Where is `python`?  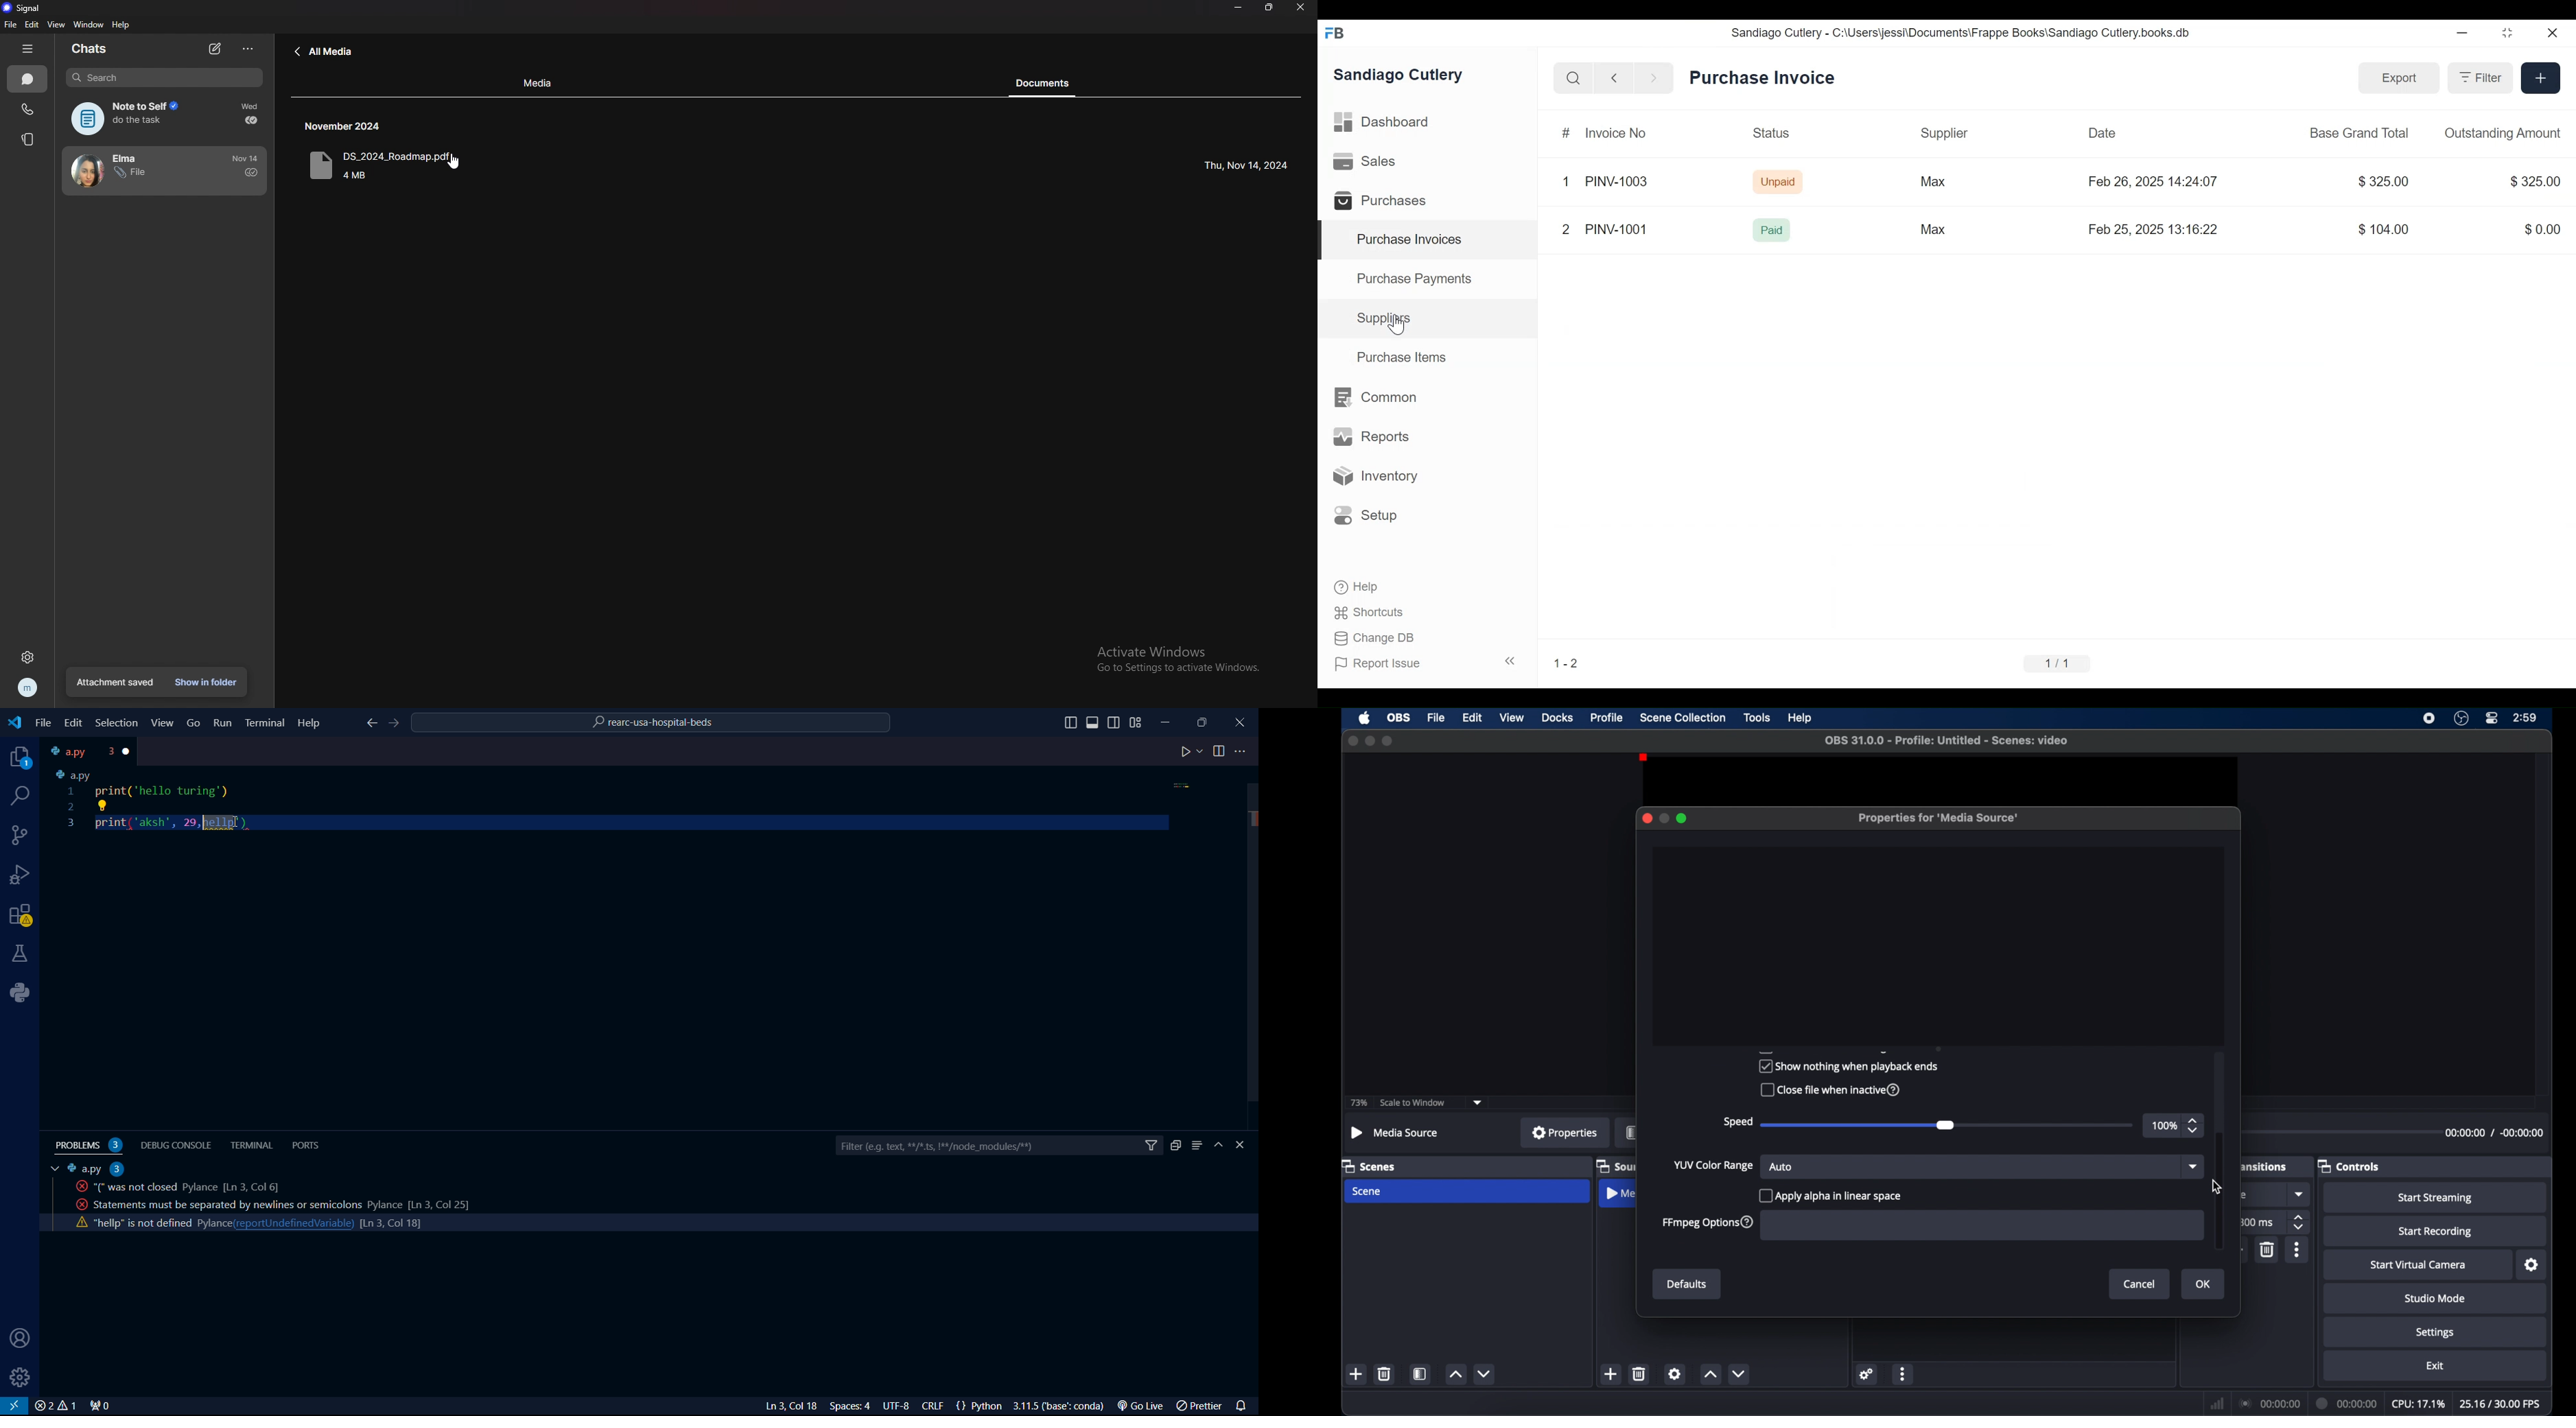
python is located at coordinates (24, 993).